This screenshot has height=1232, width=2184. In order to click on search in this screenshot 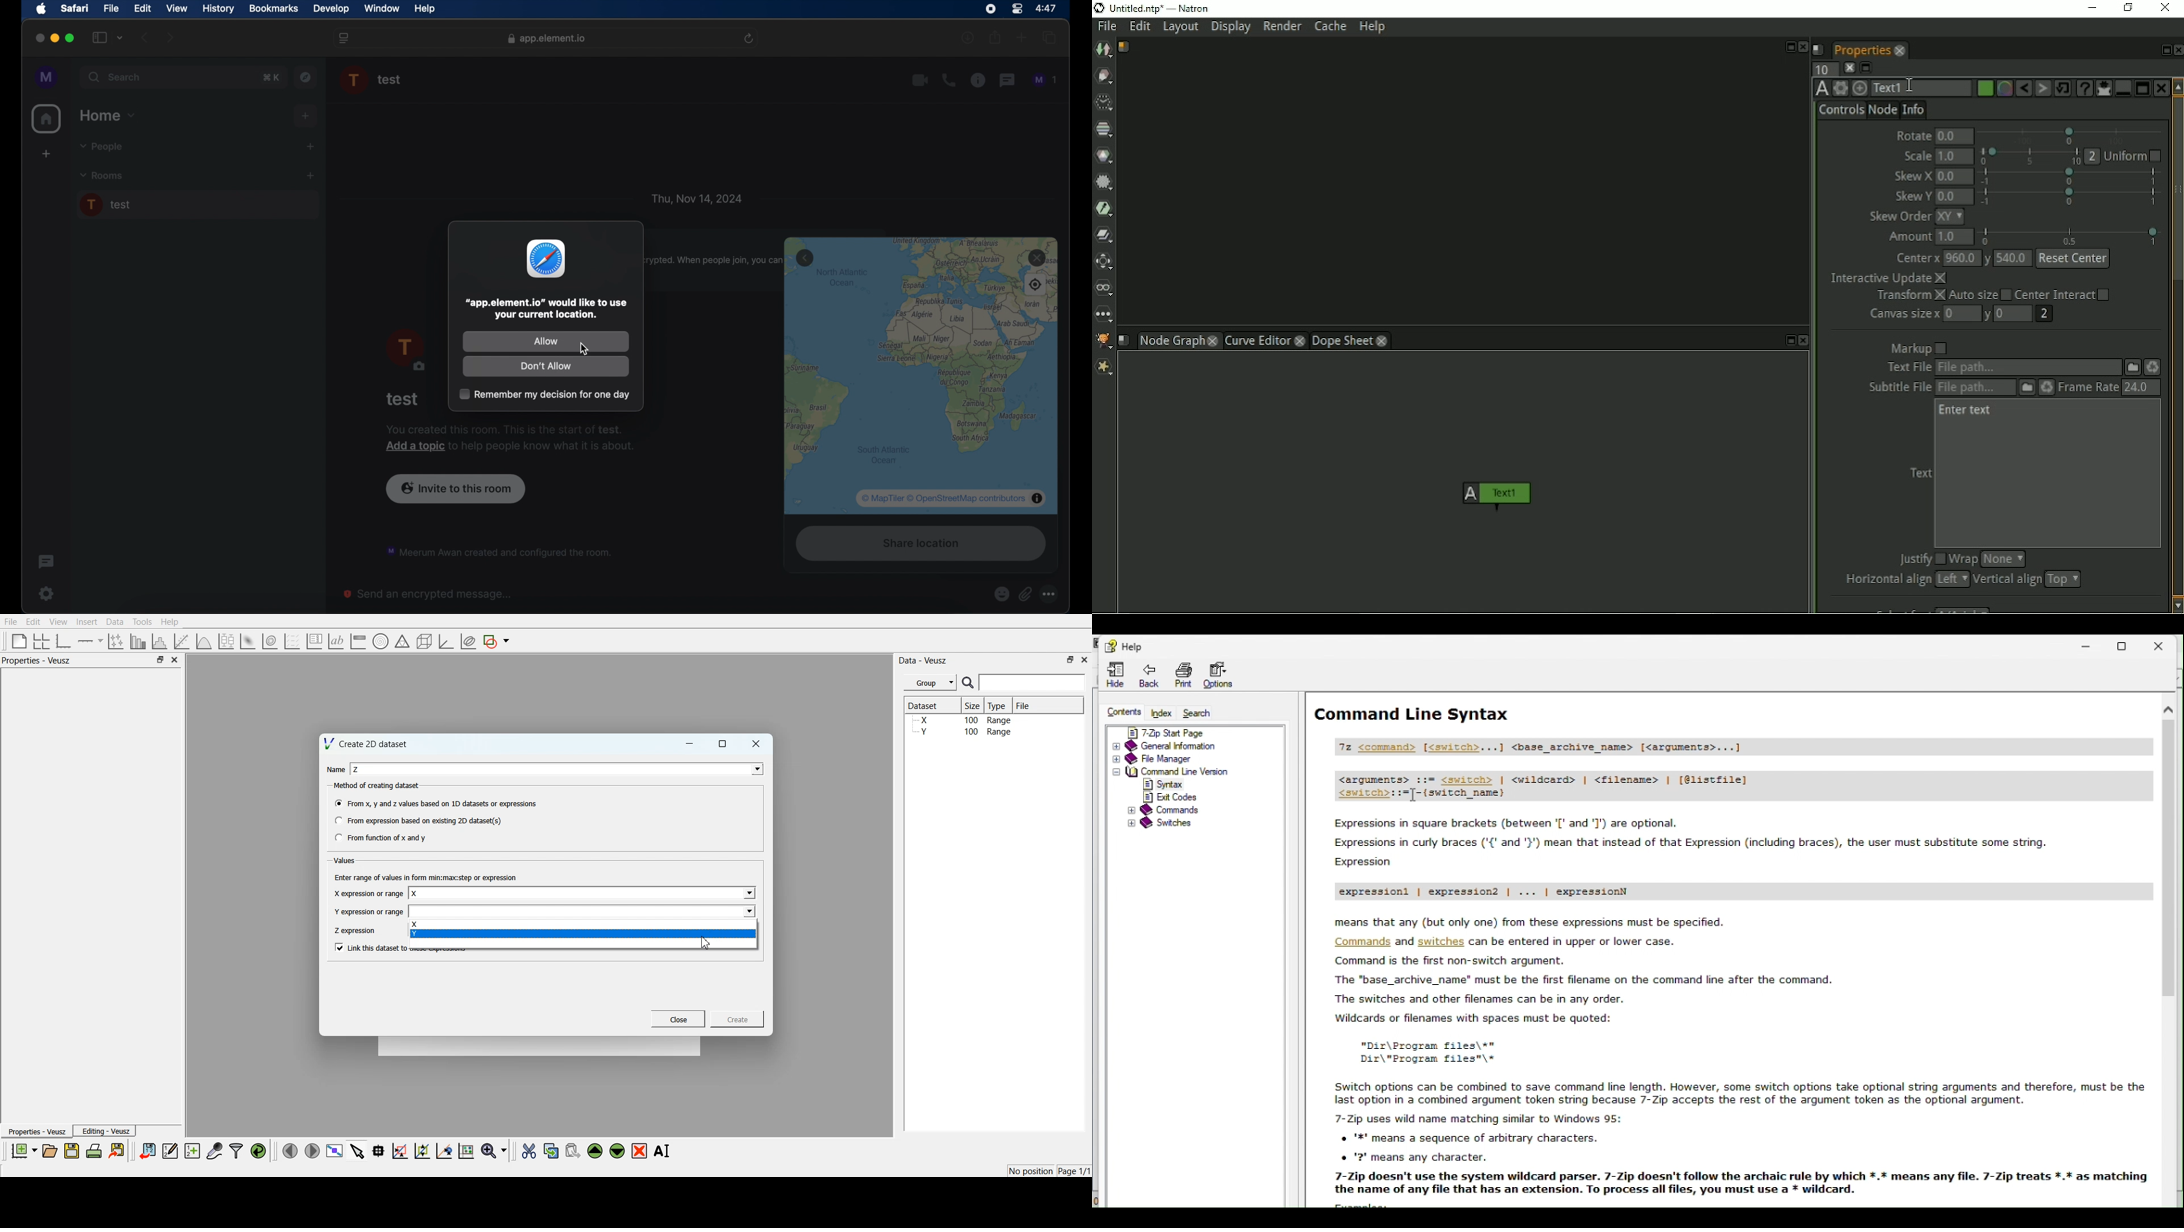, I will do `click(116, 77)`.